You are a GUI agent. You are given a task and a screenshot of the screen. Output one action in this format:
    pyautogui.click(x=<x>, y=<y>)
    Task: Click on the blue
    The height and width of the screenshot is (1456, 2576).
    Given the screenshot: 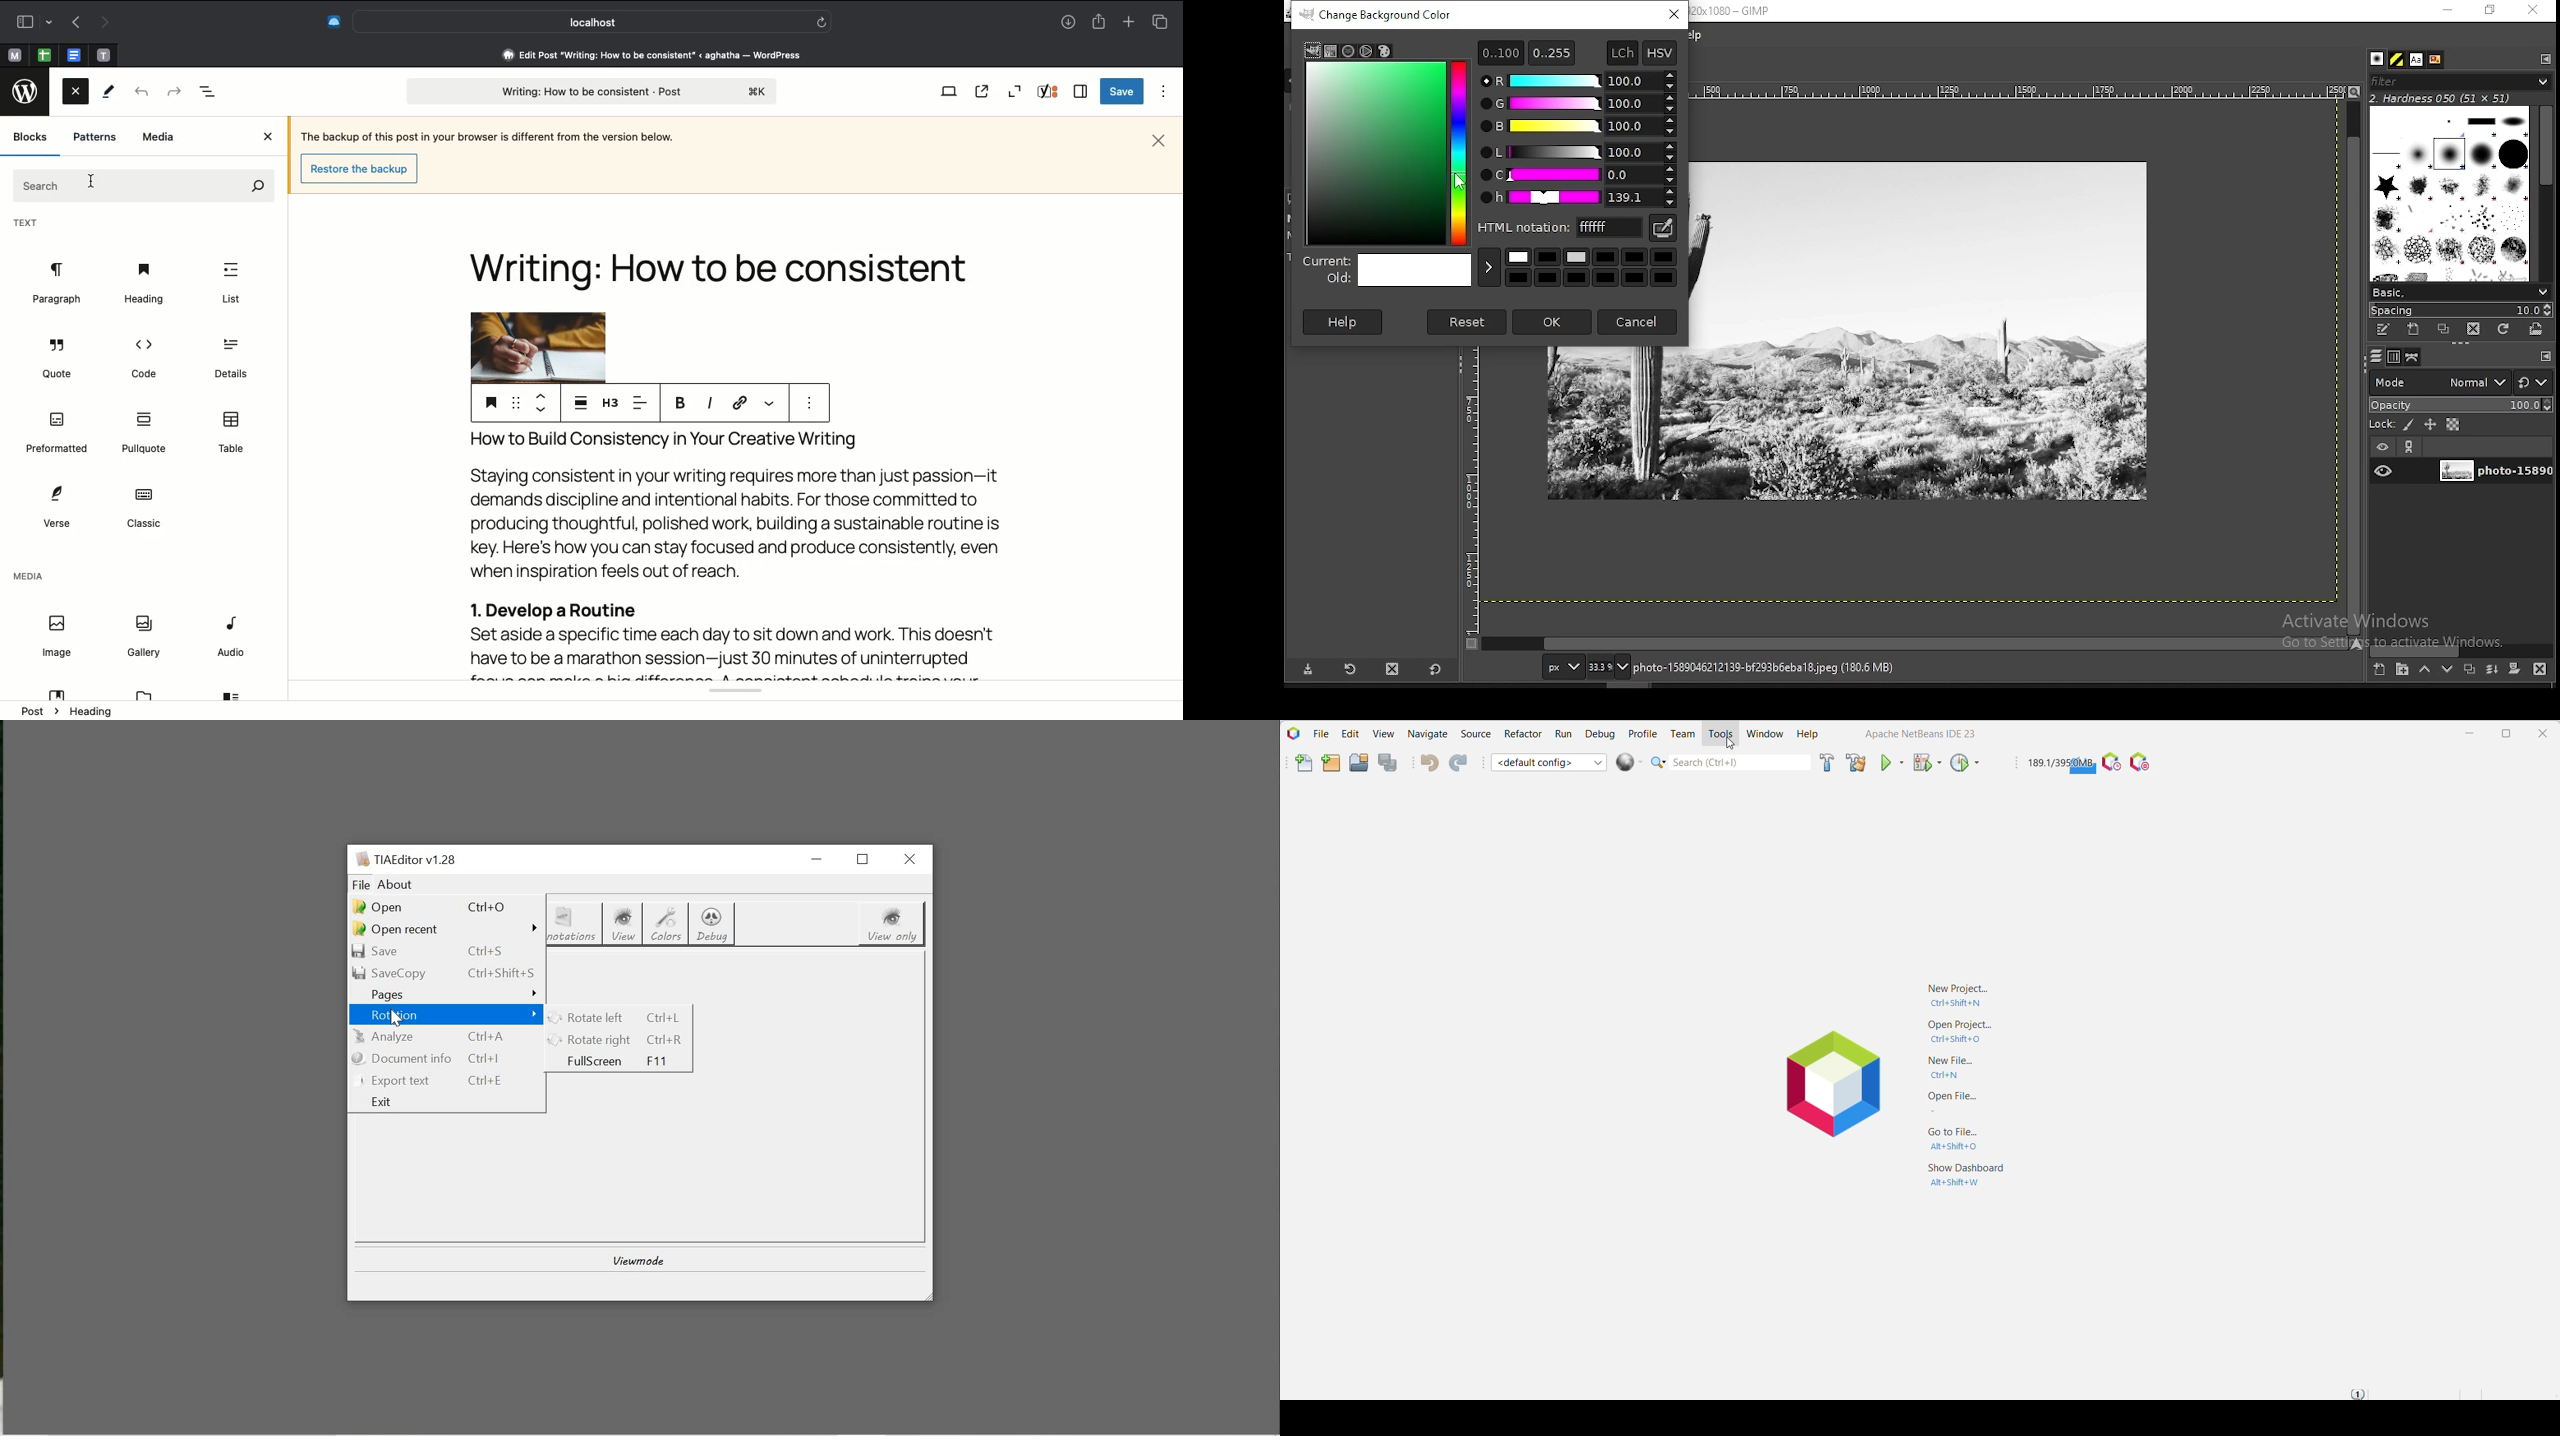 What is the action you would take?
    pyautogui.click(x=1578, y=127)
    